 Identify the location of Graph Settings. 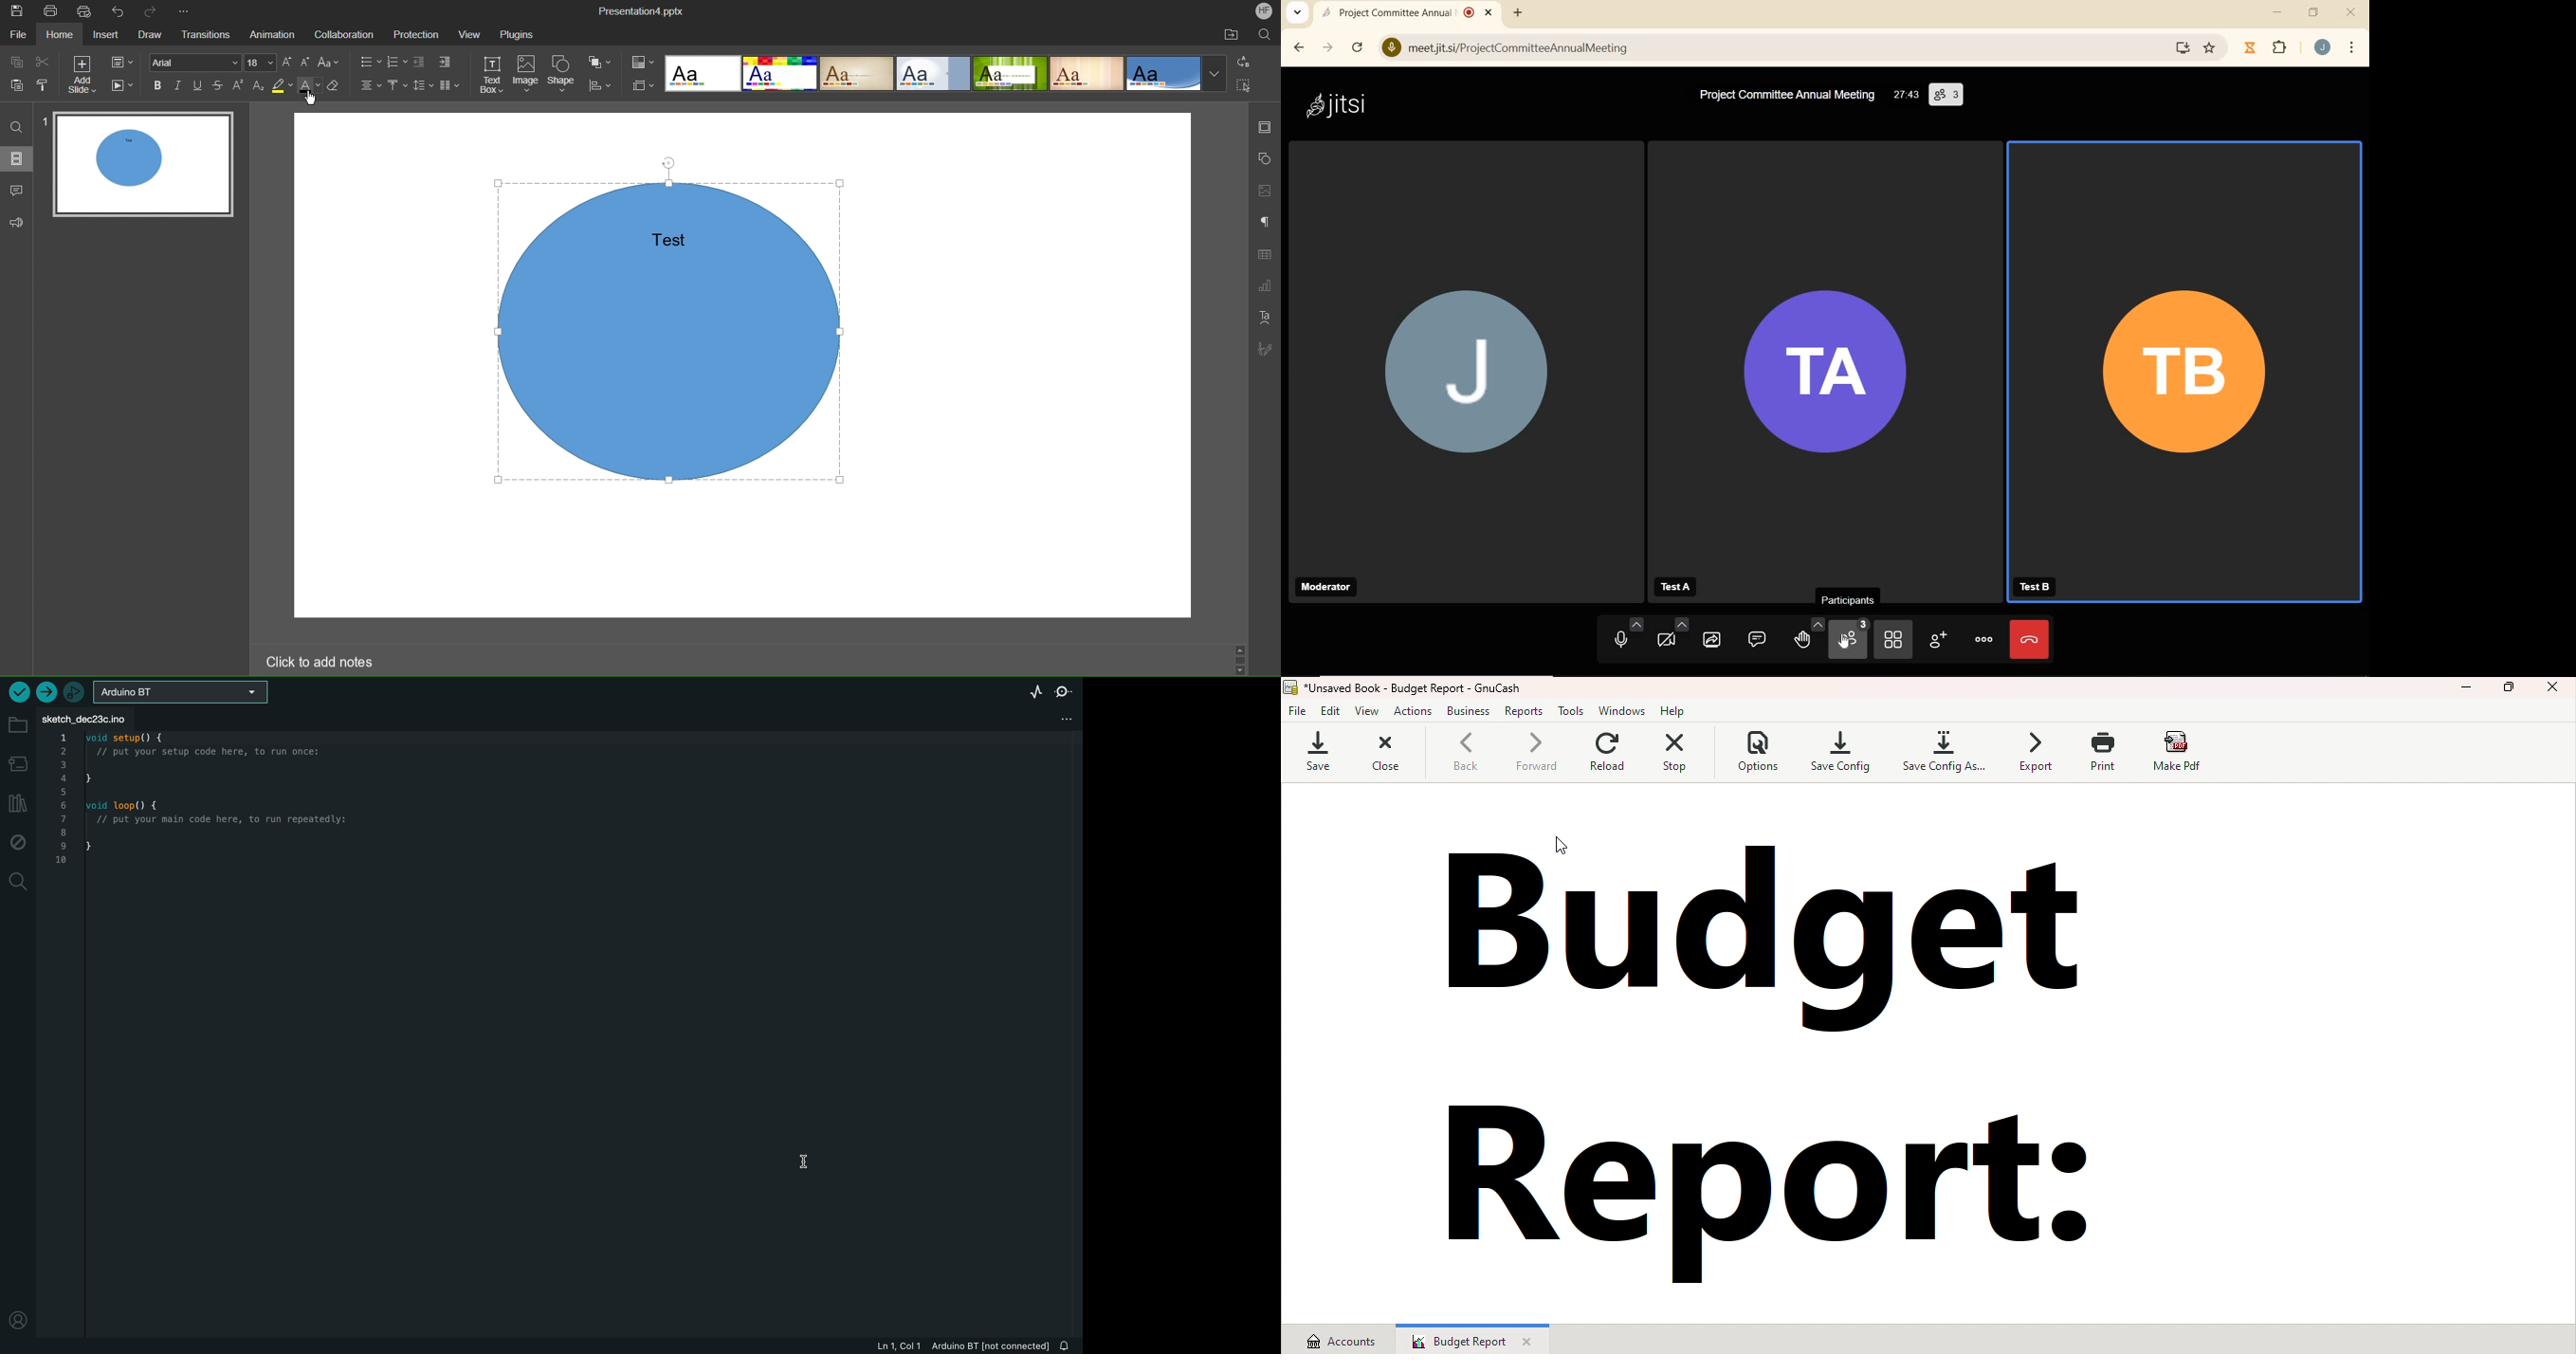
(1266, 286).